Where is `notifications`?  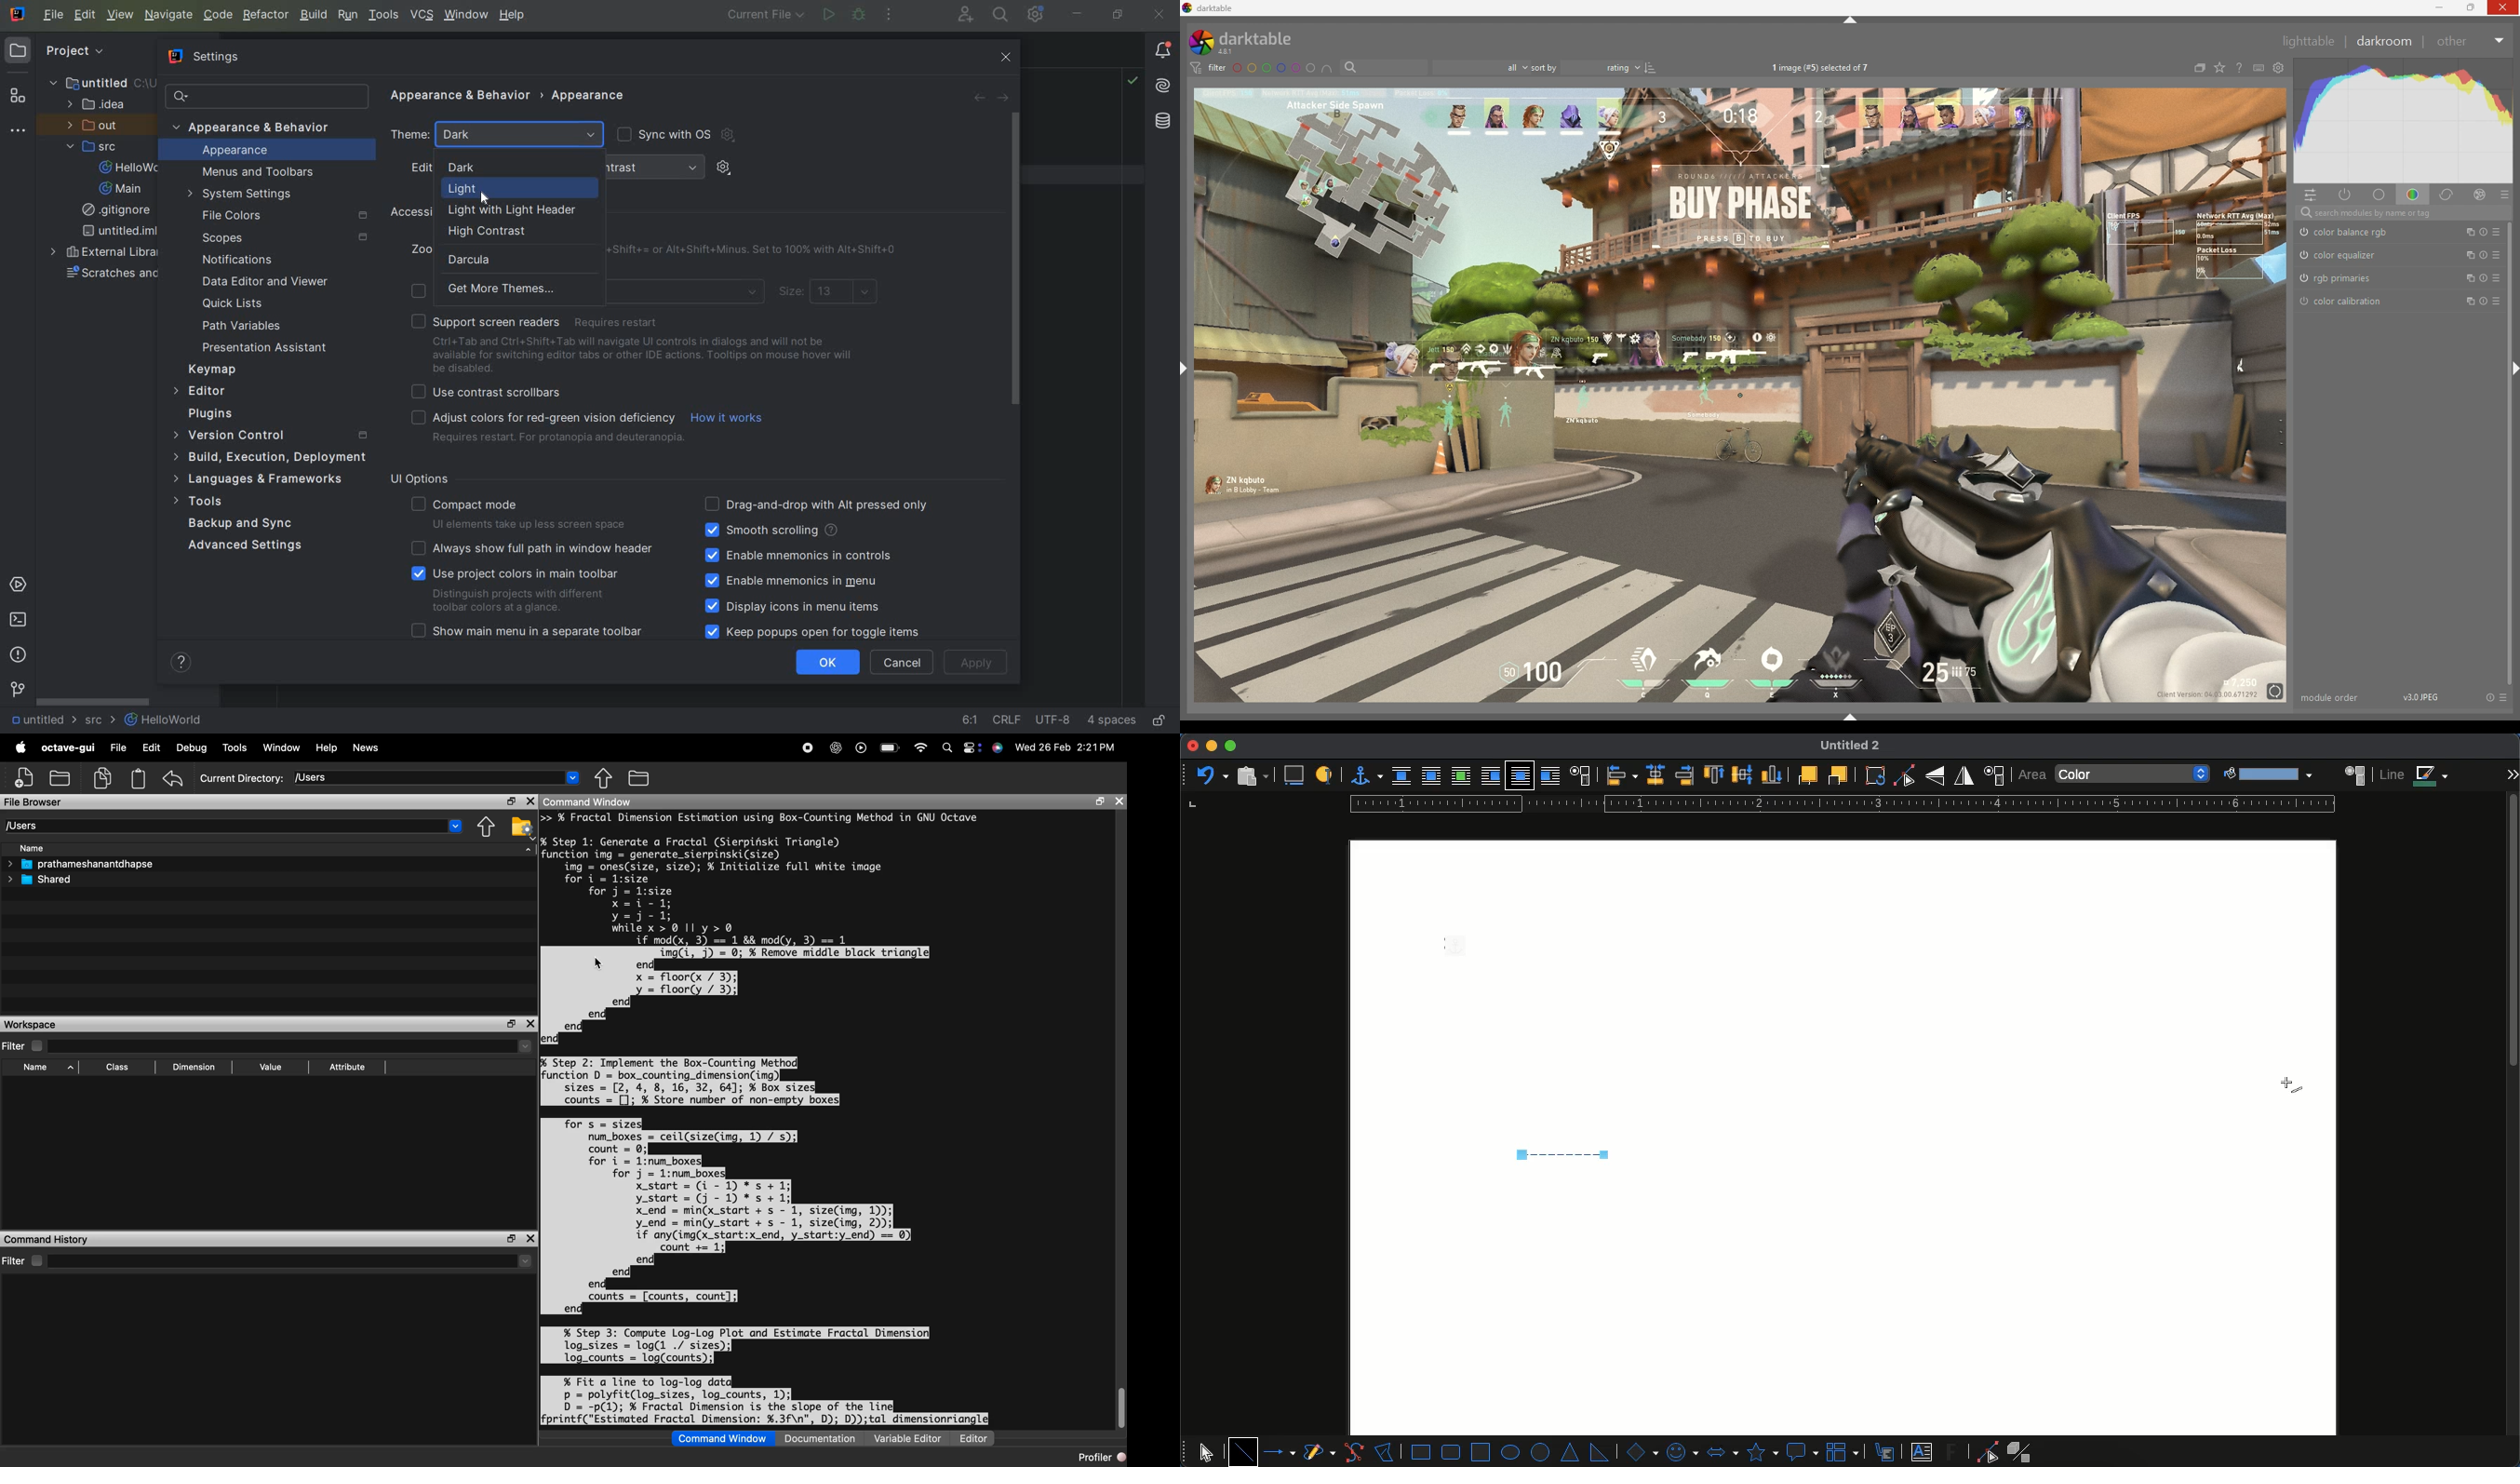
notifications is located at coordinates (1162, 51).